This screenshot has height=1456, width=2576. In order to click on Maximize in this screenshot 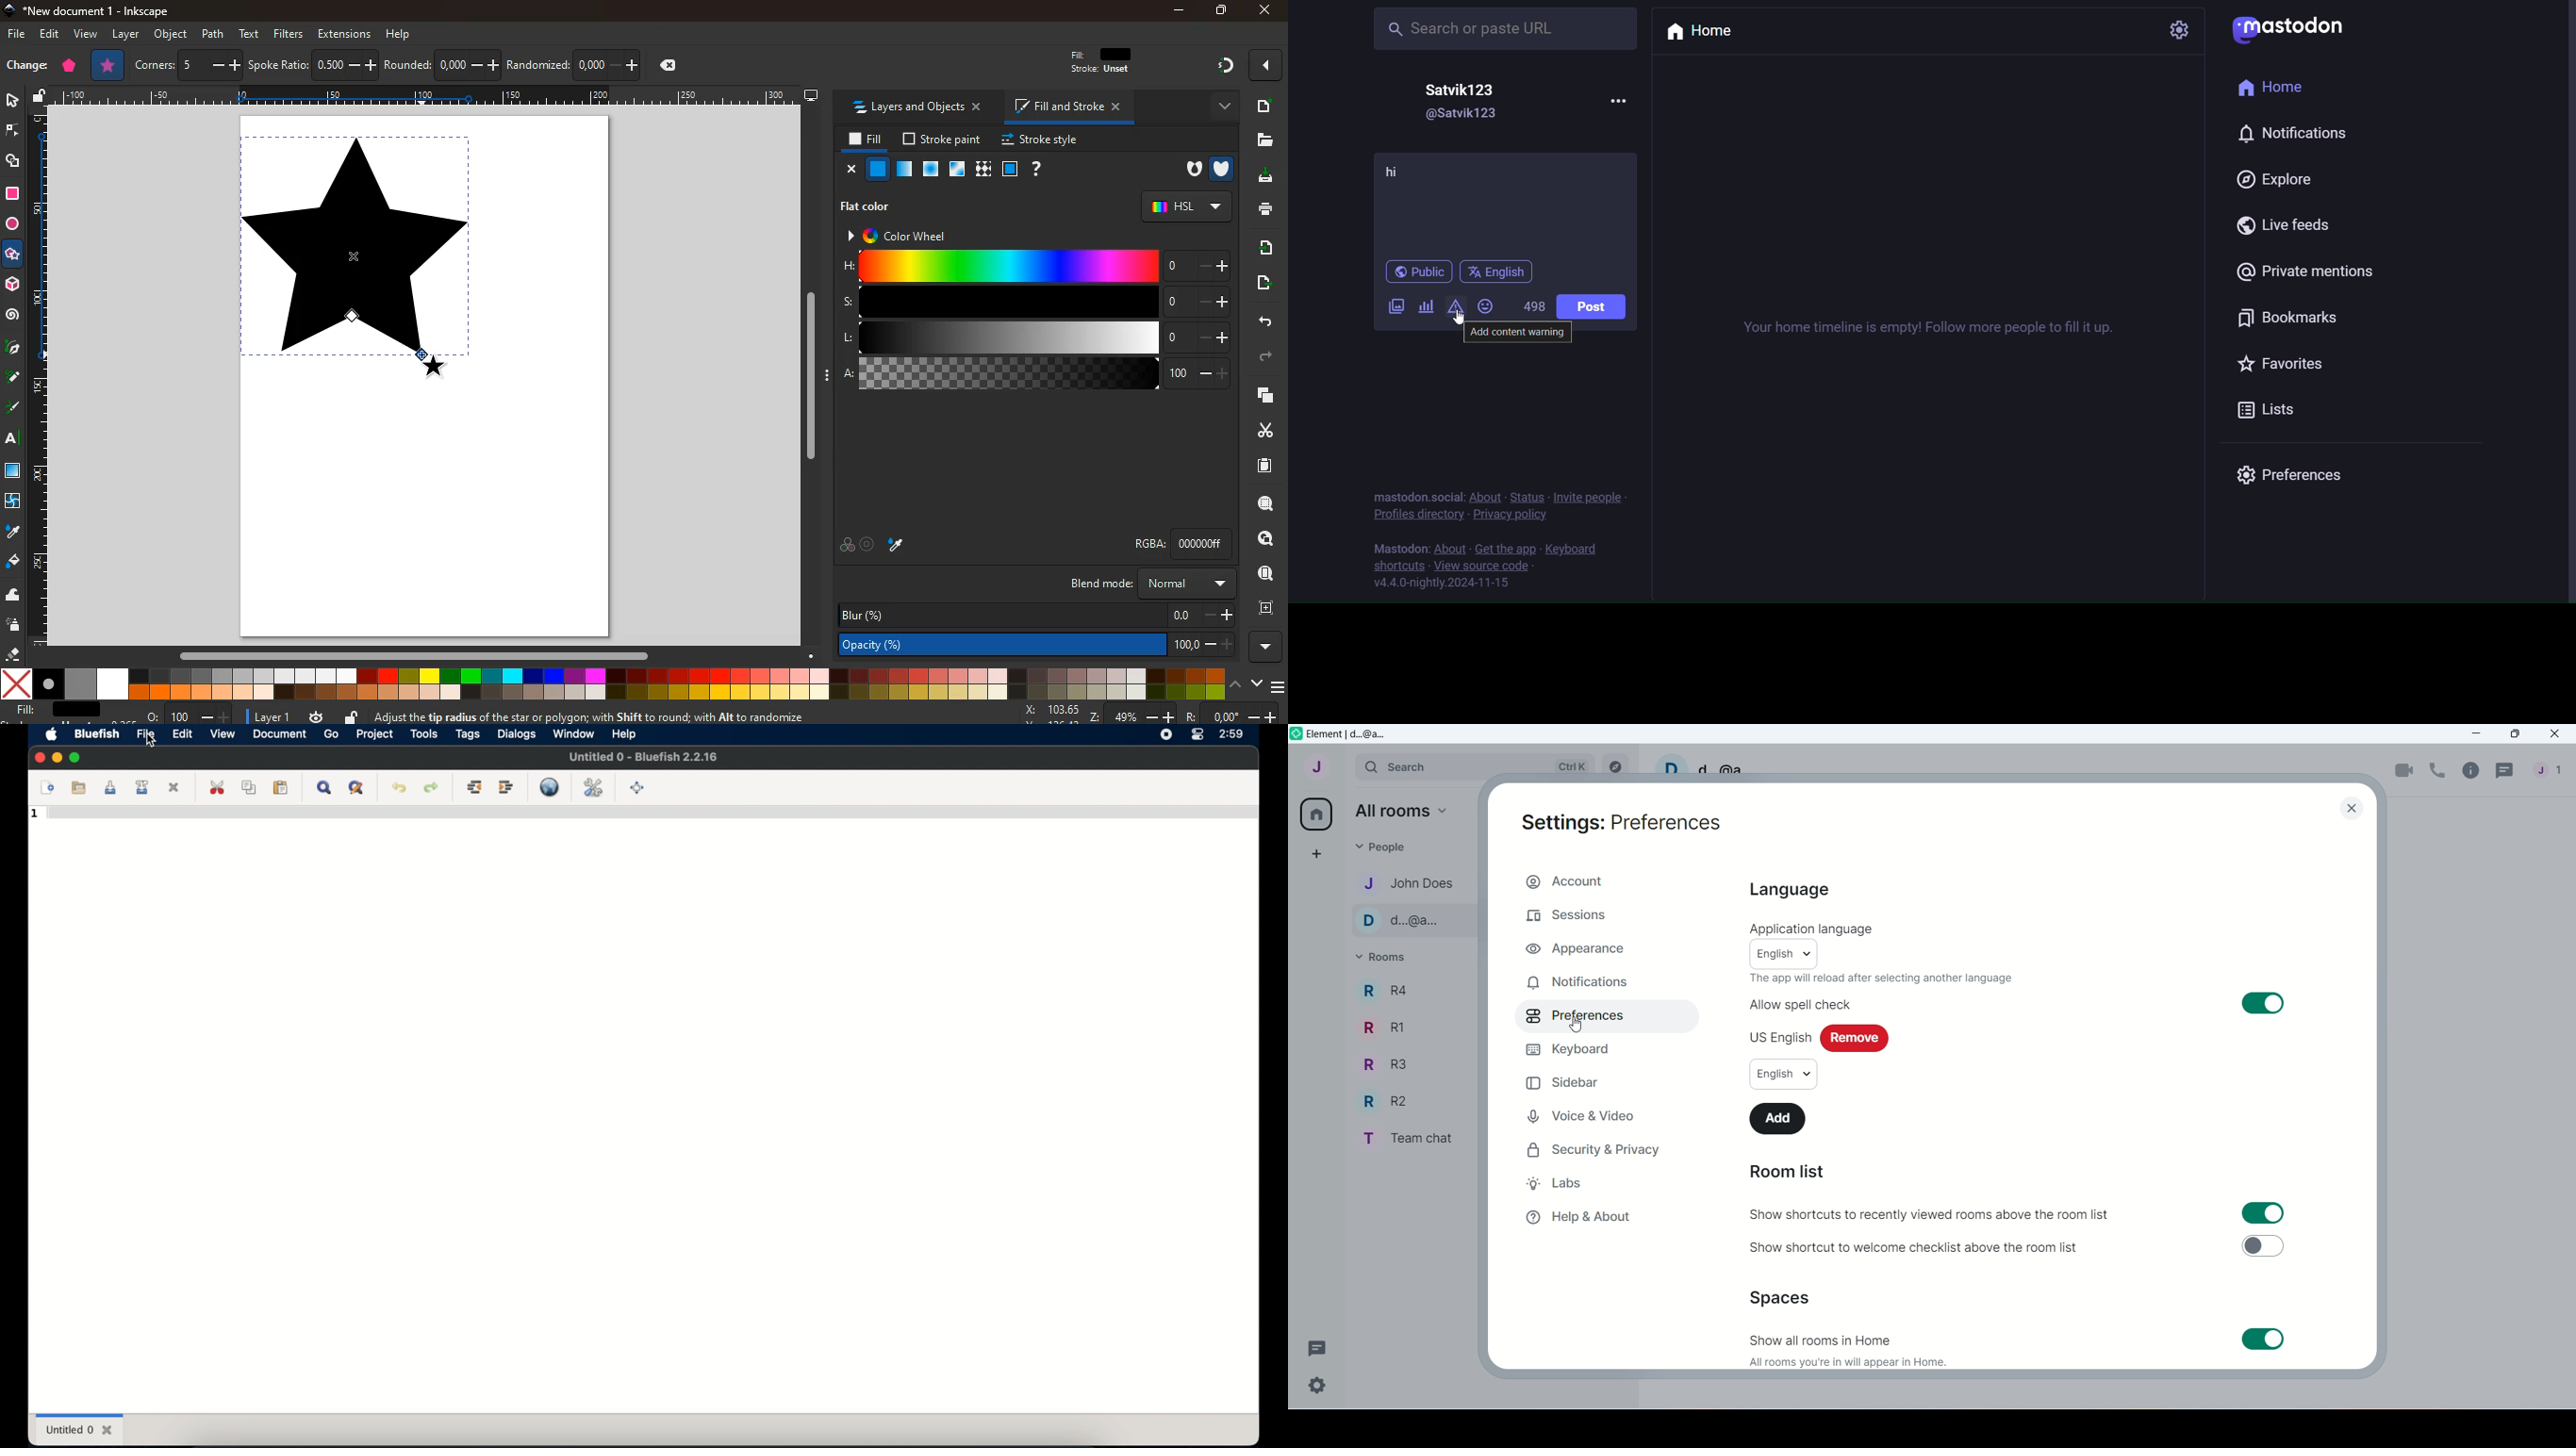, I will do `click(2518, 733)`.